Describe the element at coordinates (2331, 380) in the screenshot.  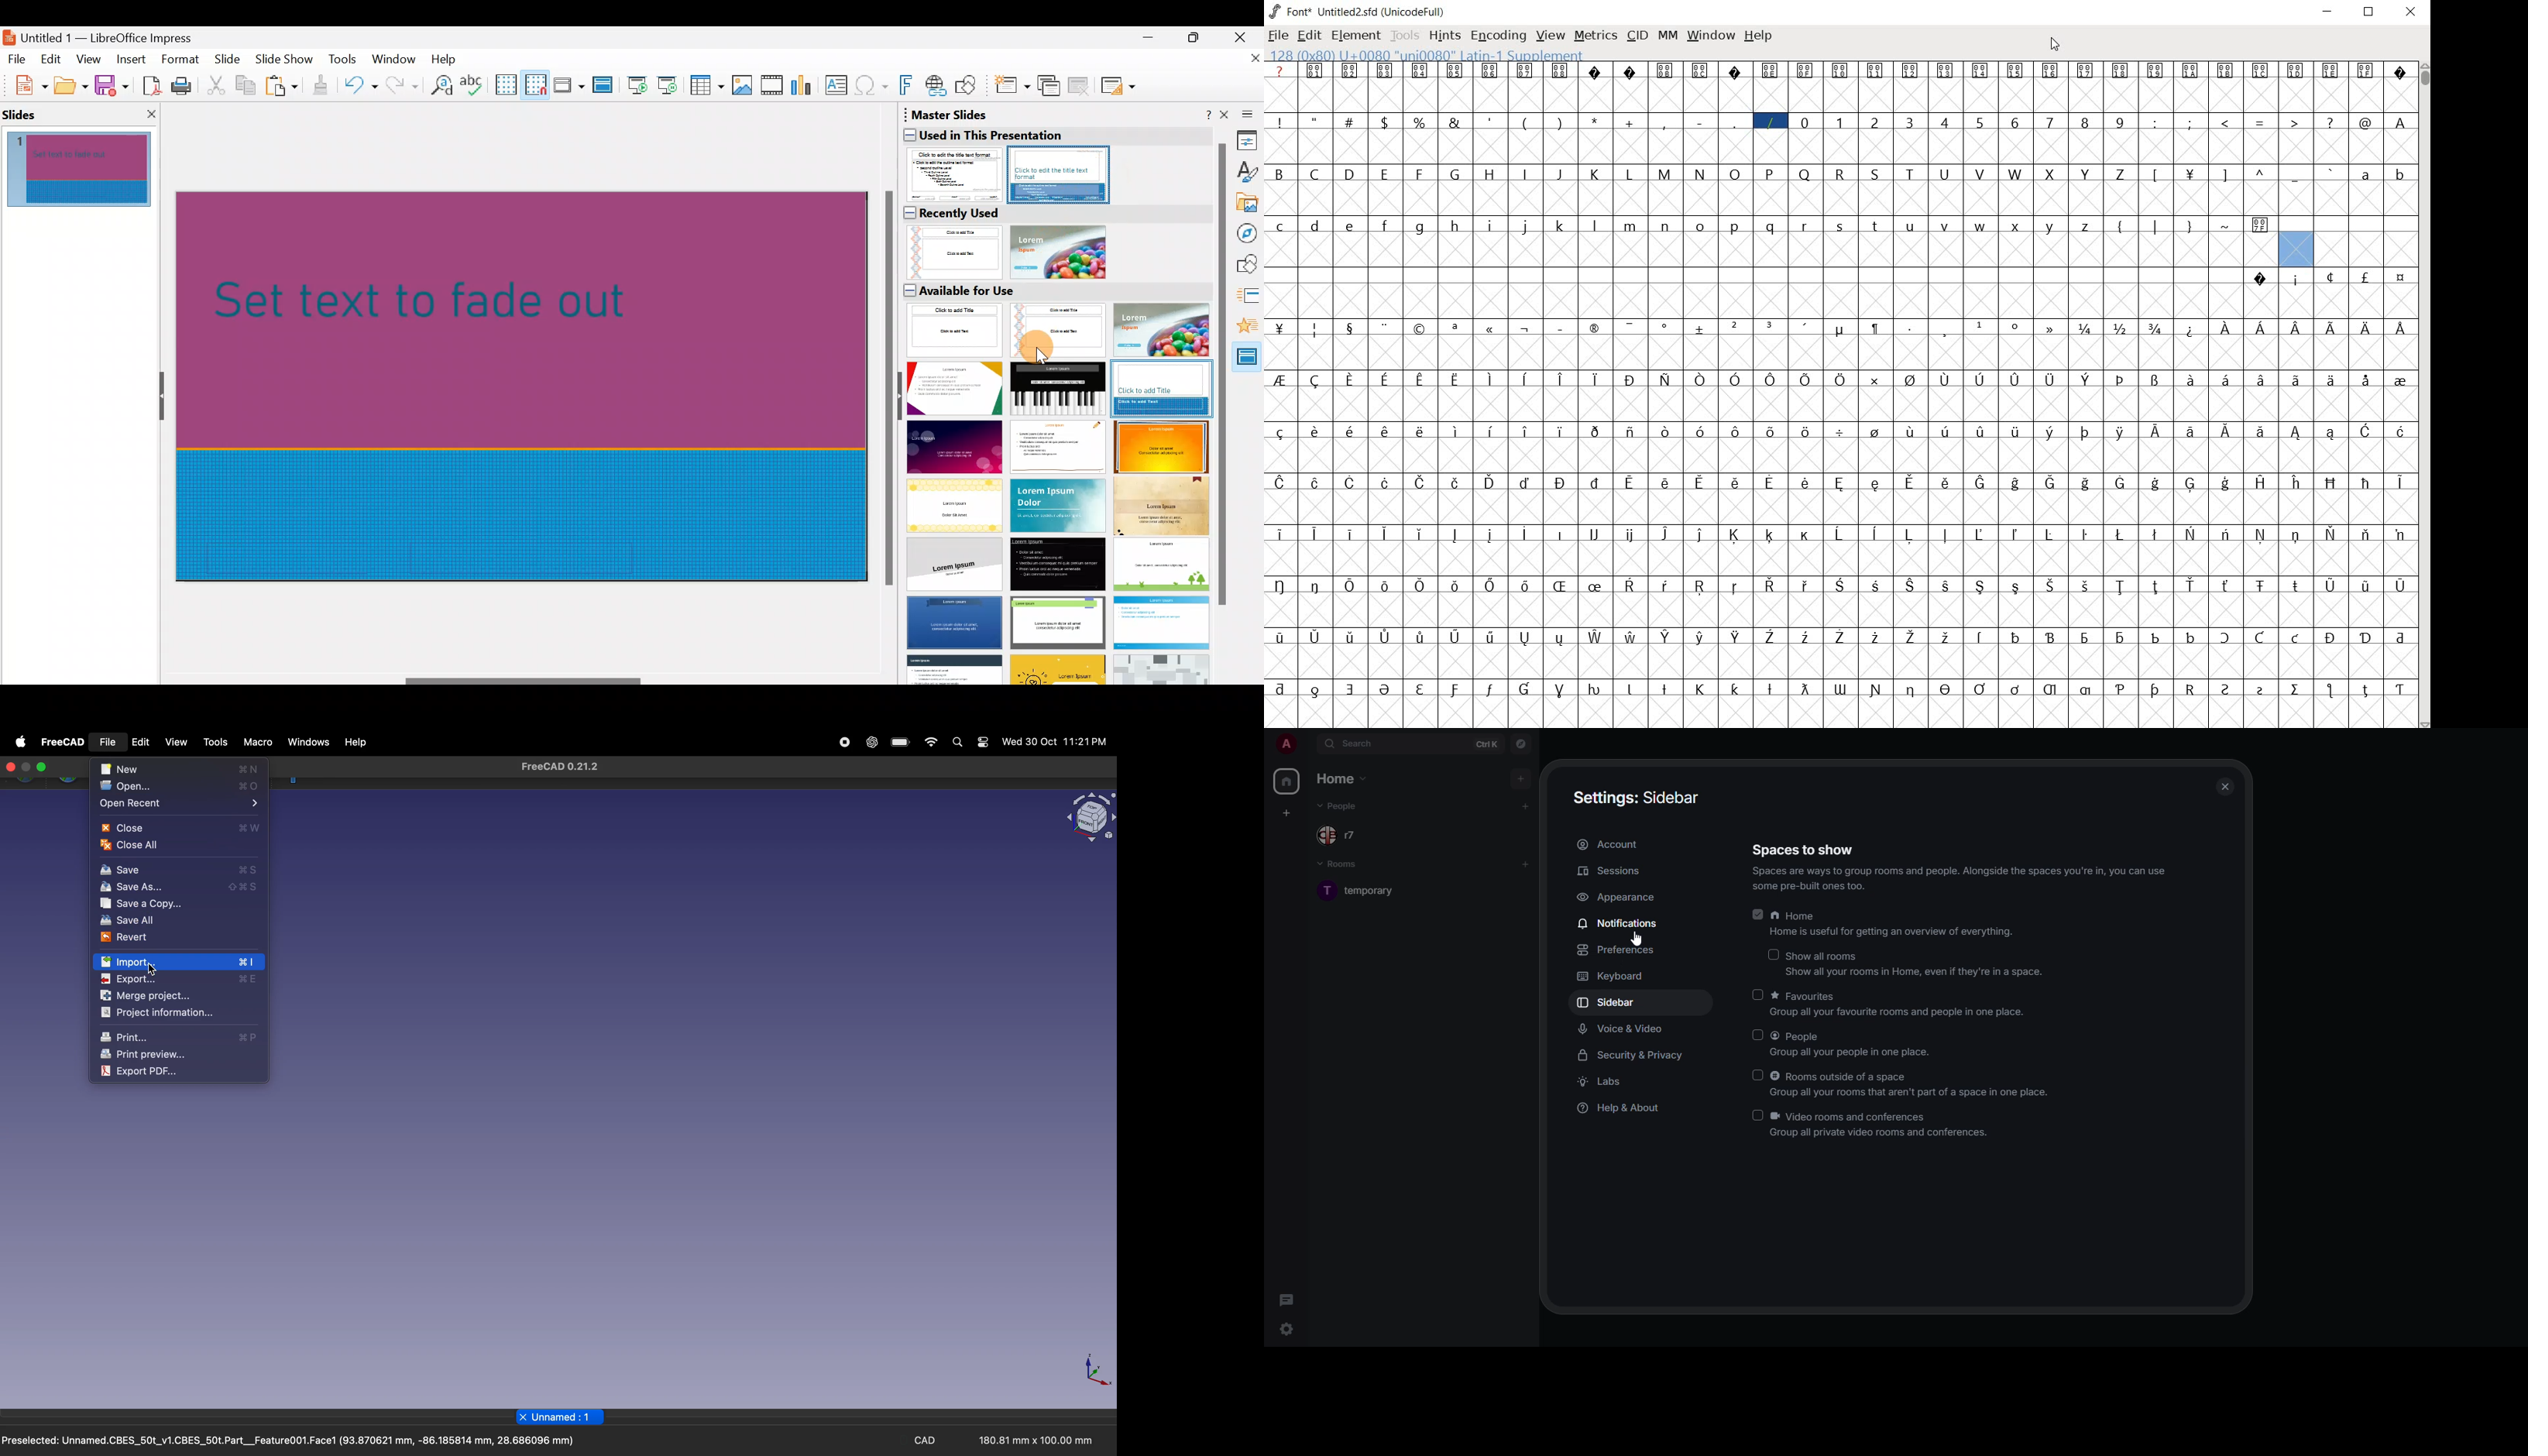
I see `glyph` at that location.